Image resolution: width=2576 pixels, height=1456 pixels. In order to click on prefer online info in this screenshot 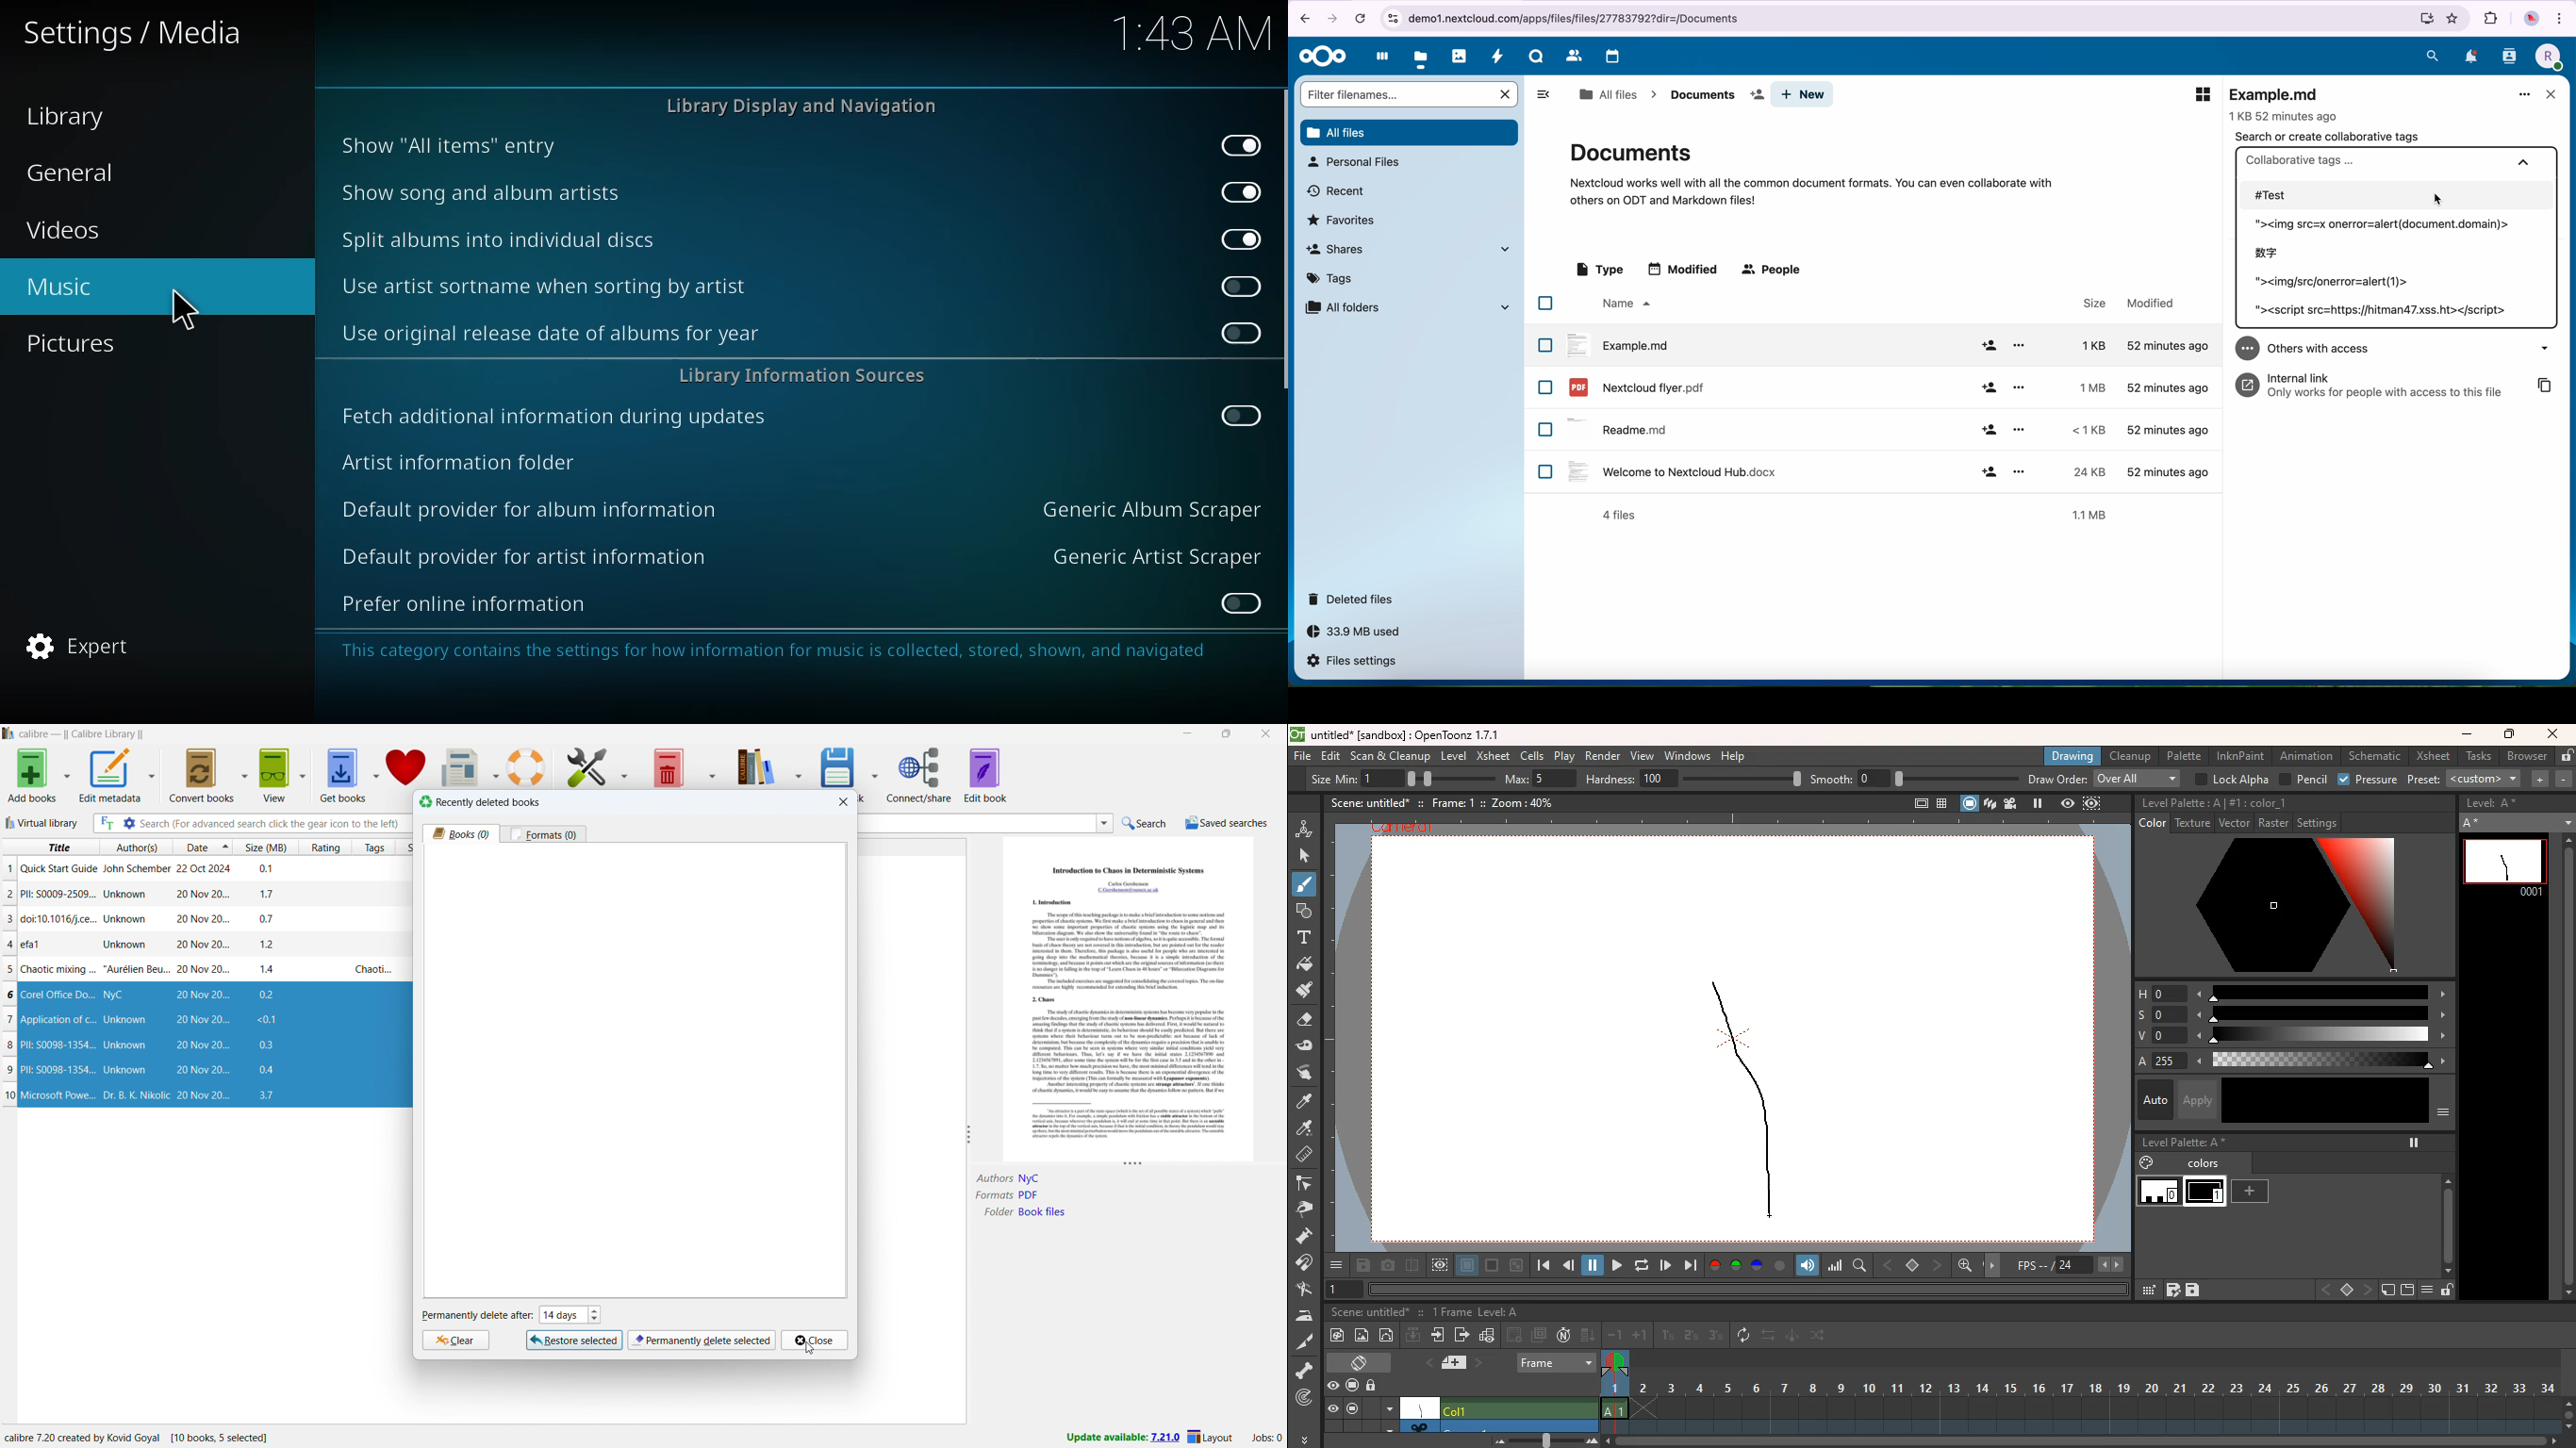, I will do `click(465, 603)`.